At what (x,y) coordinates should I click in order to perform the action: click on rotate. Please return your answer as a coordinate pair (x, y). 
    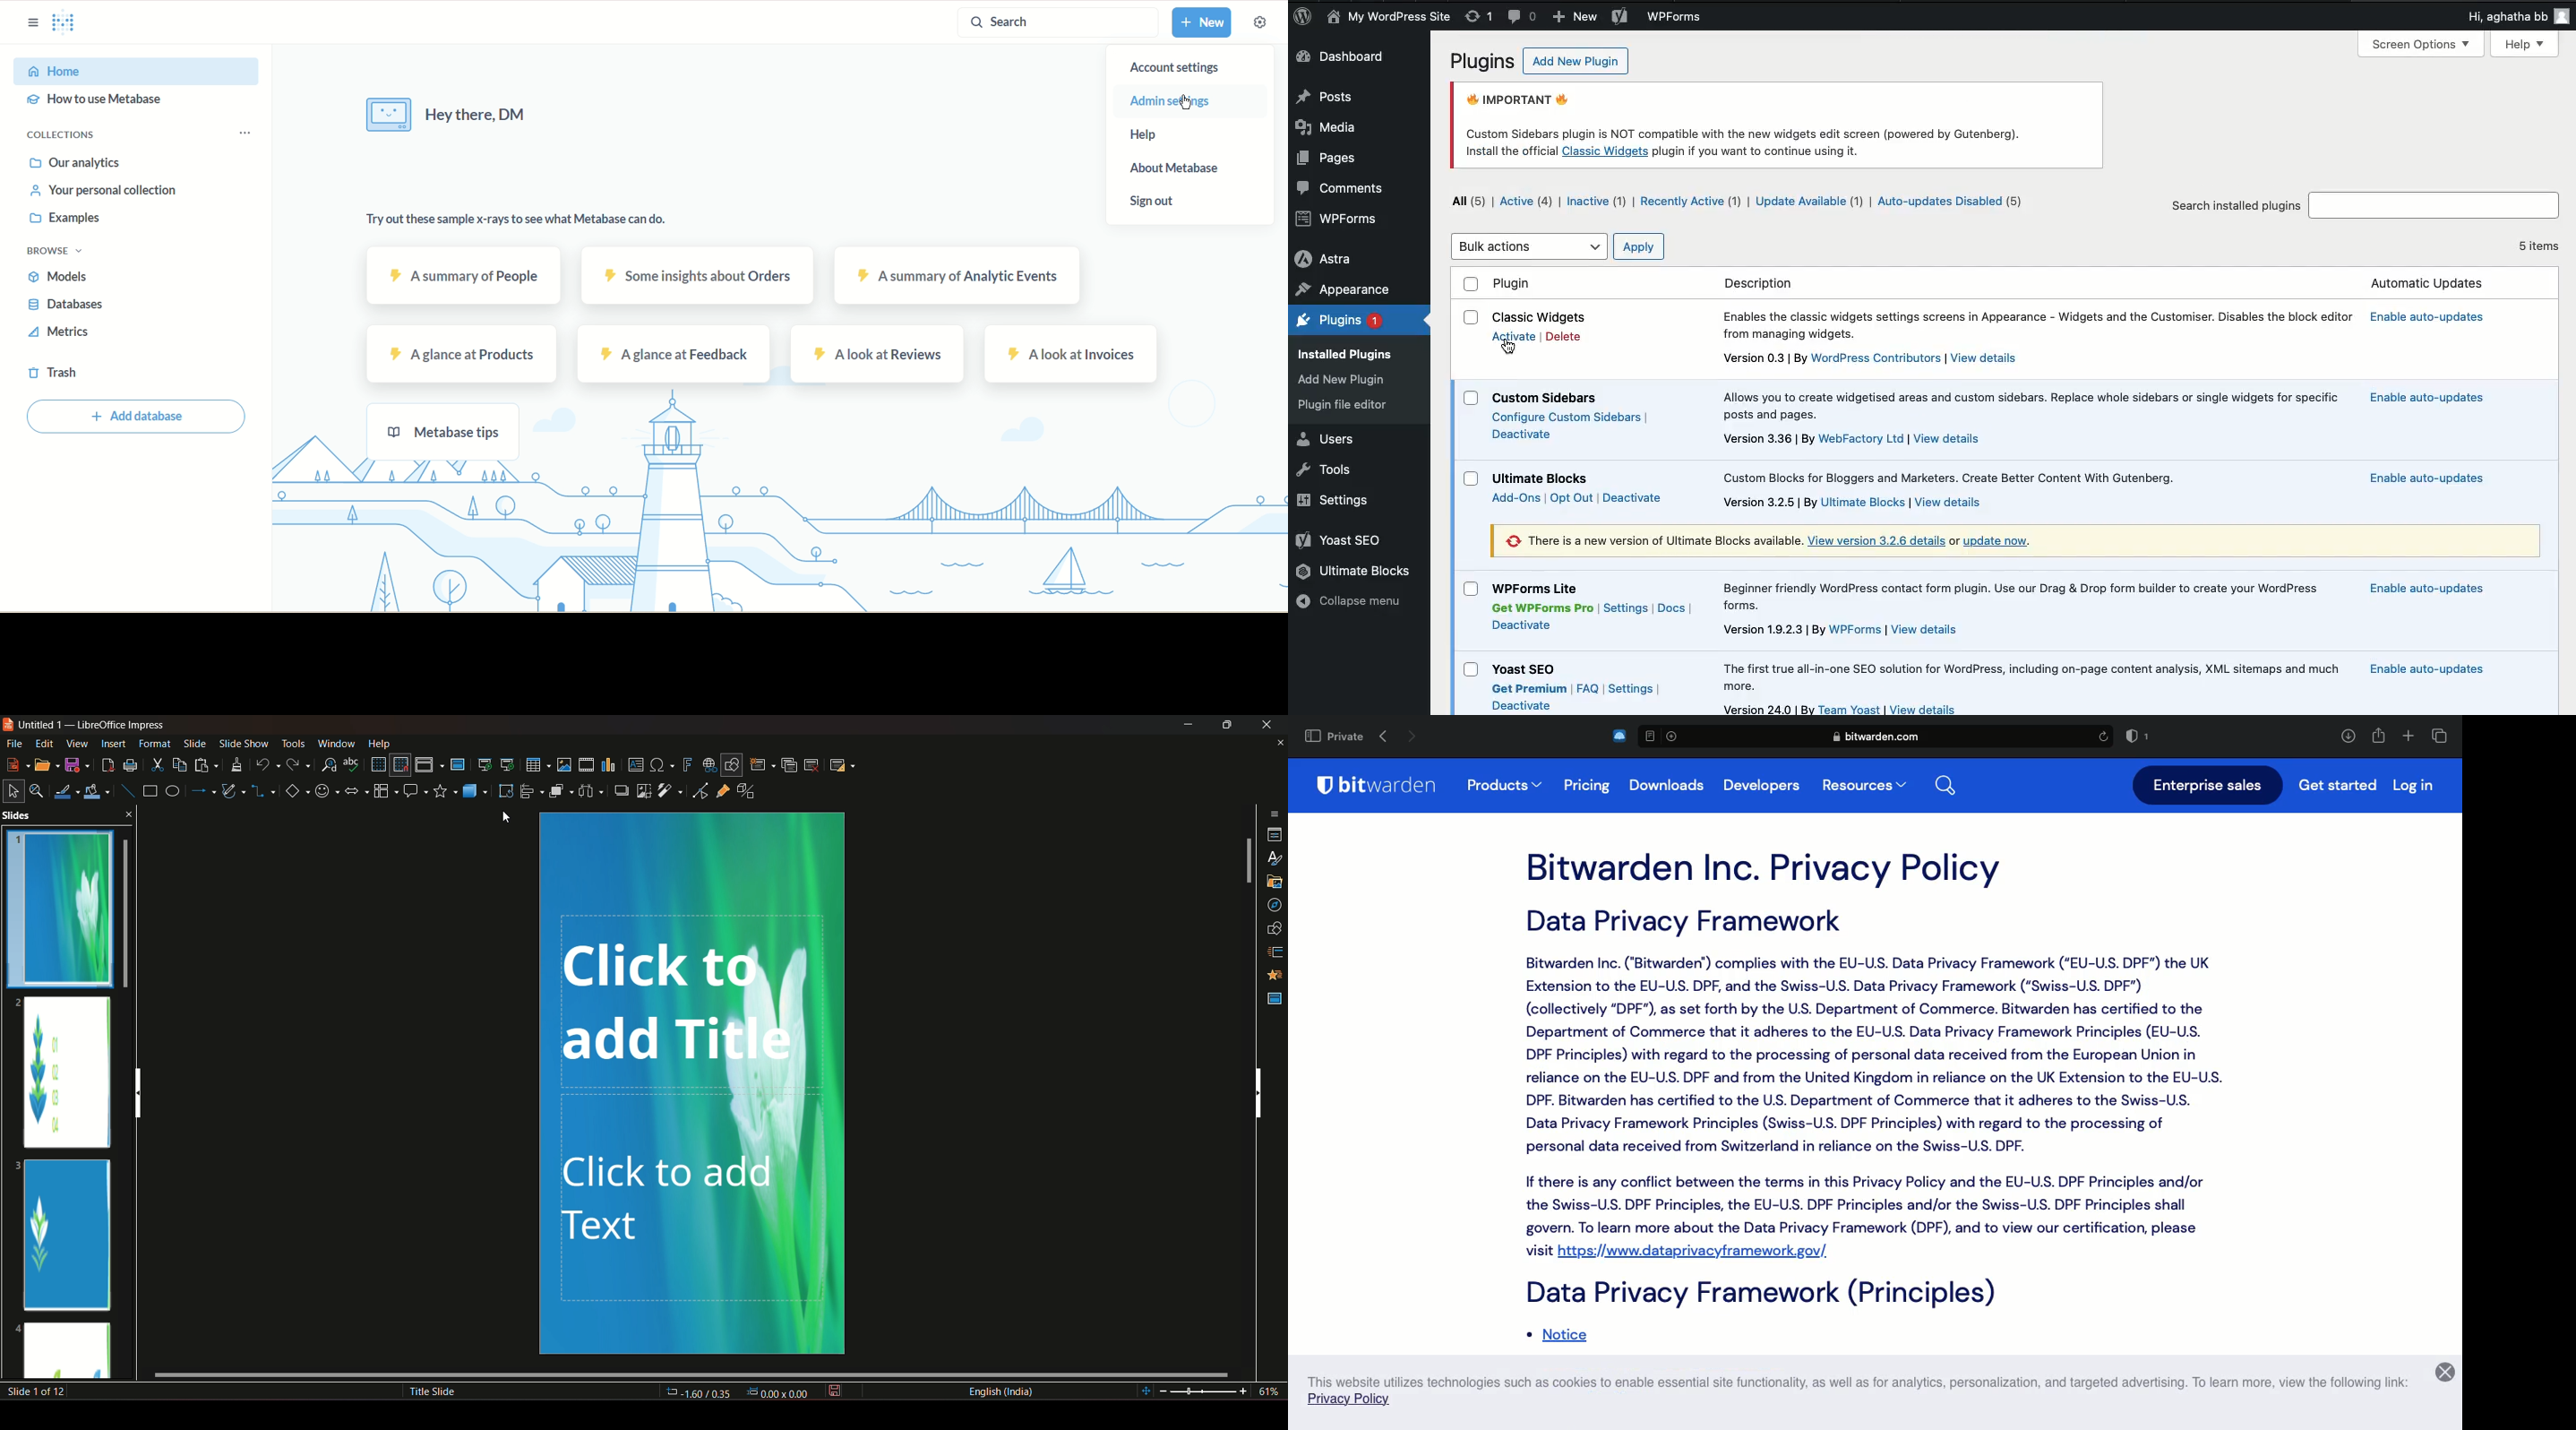
    Looking at the image, I should click on (504, 790).